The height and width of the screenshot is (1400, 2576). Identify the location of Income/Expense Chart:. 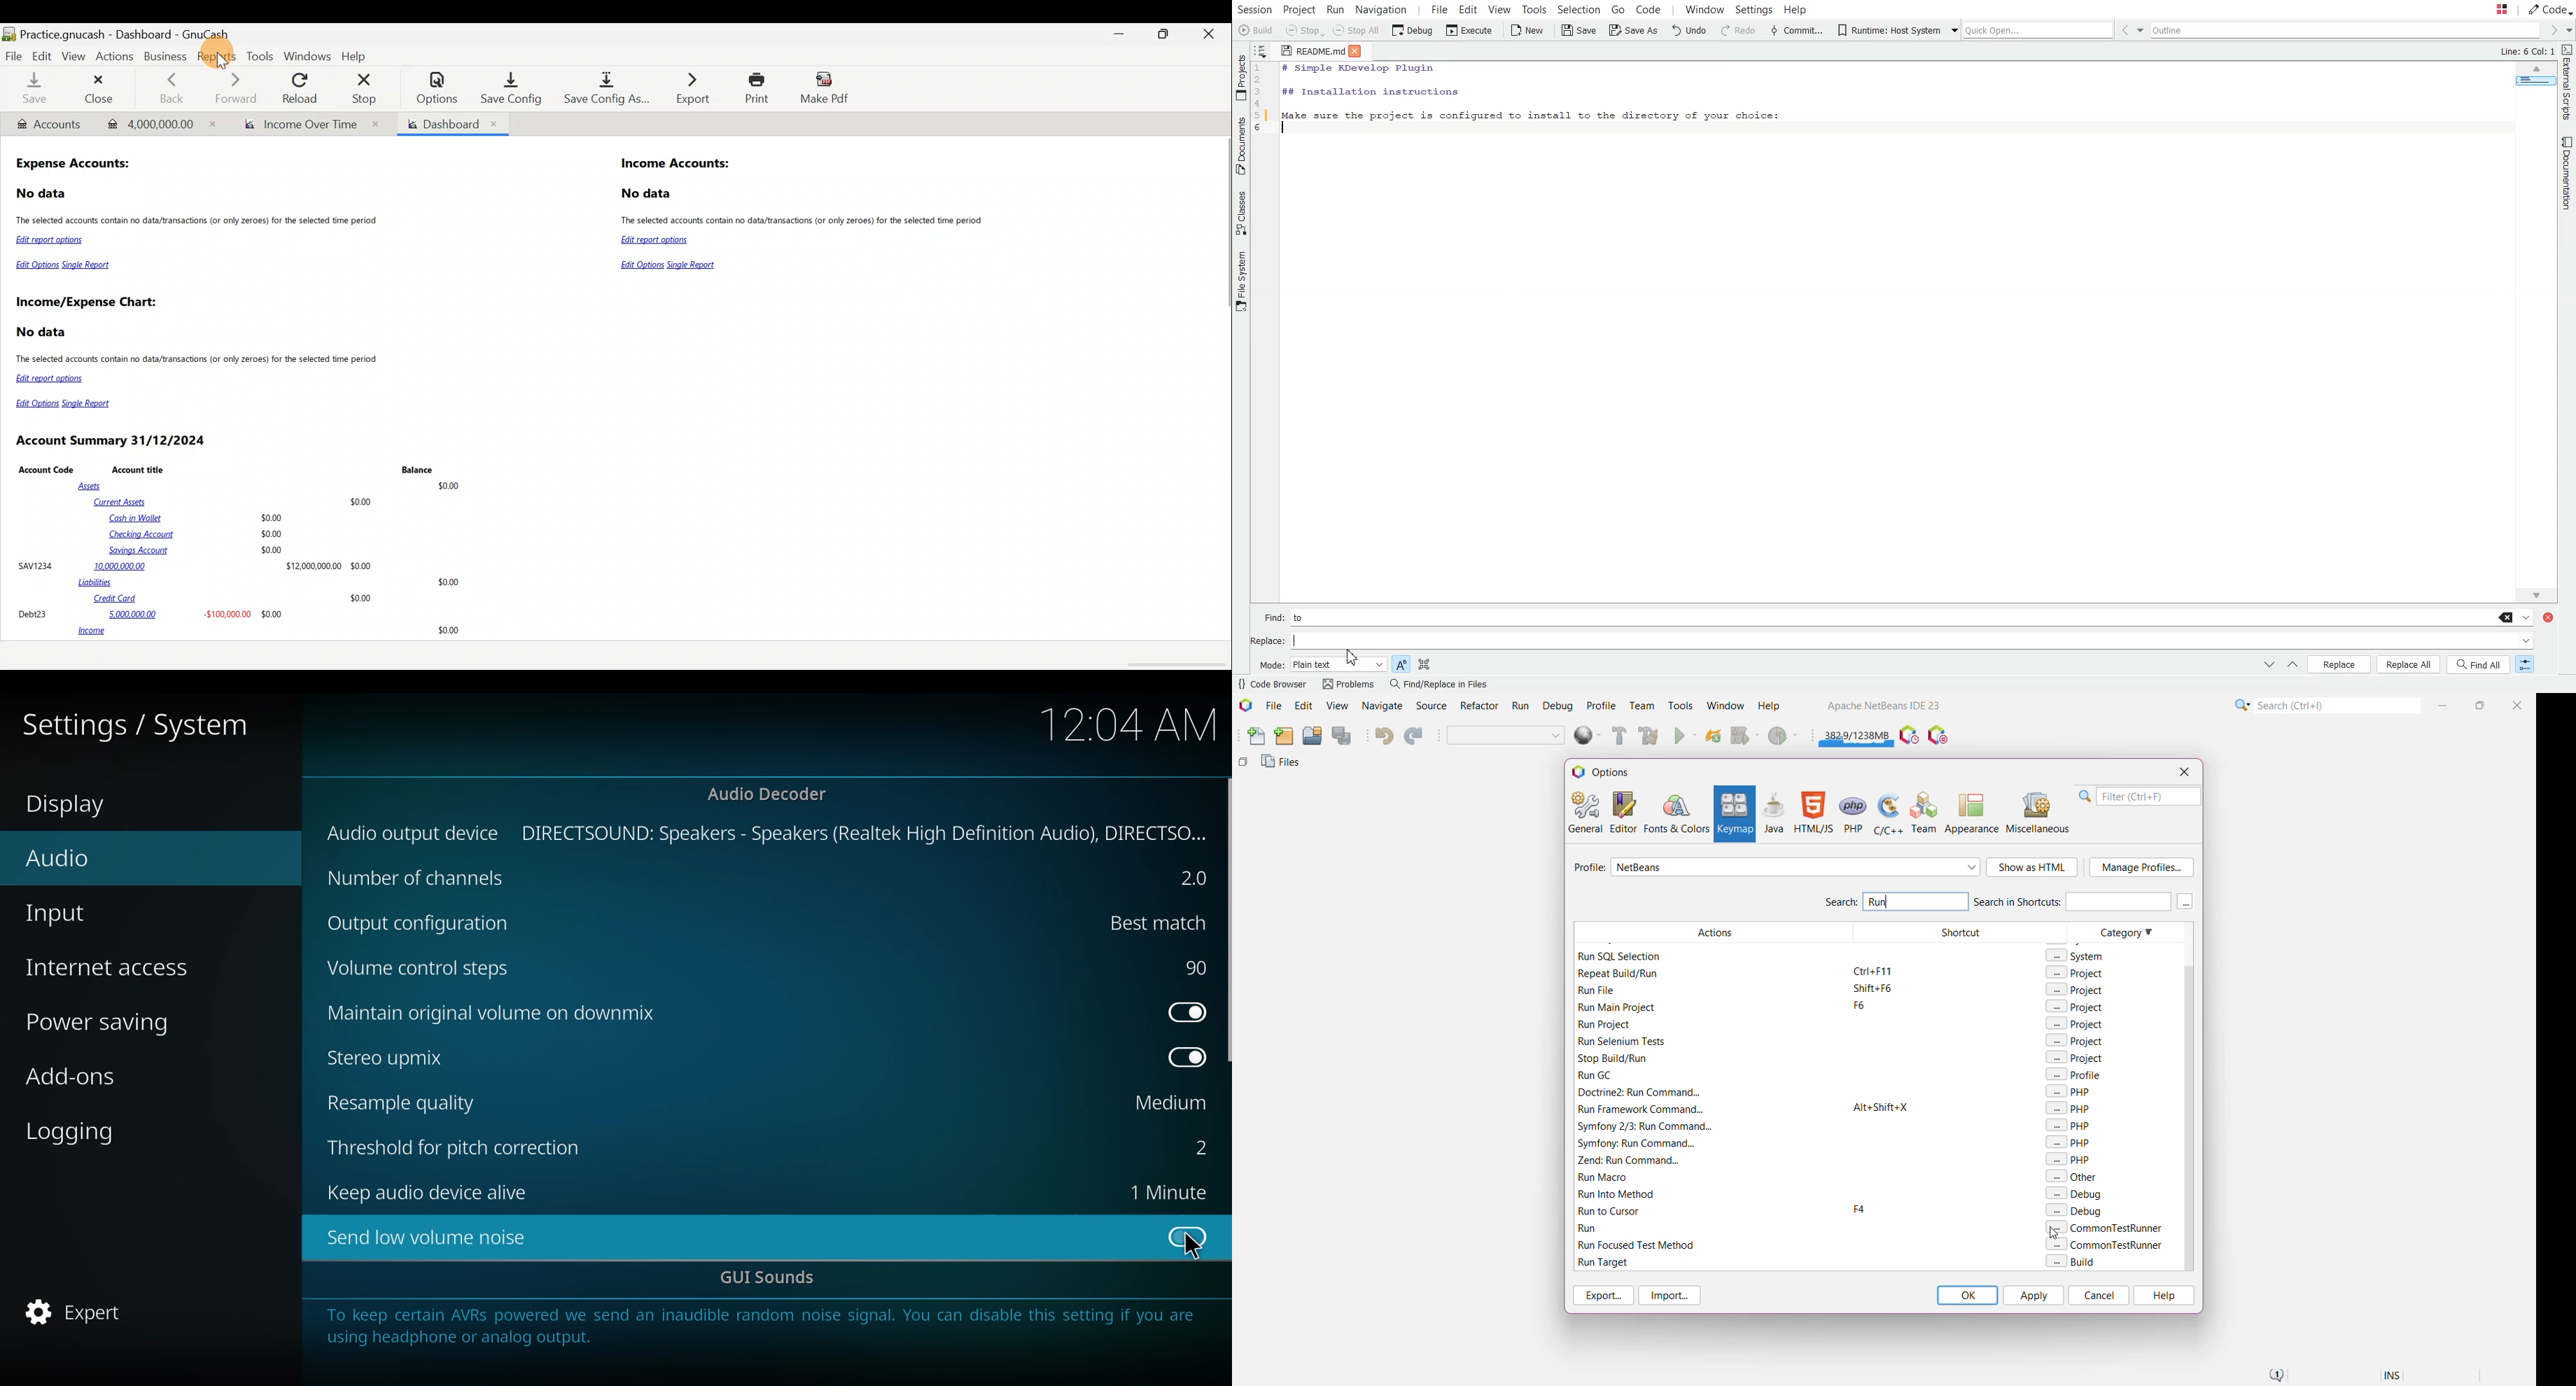
(86, 304).